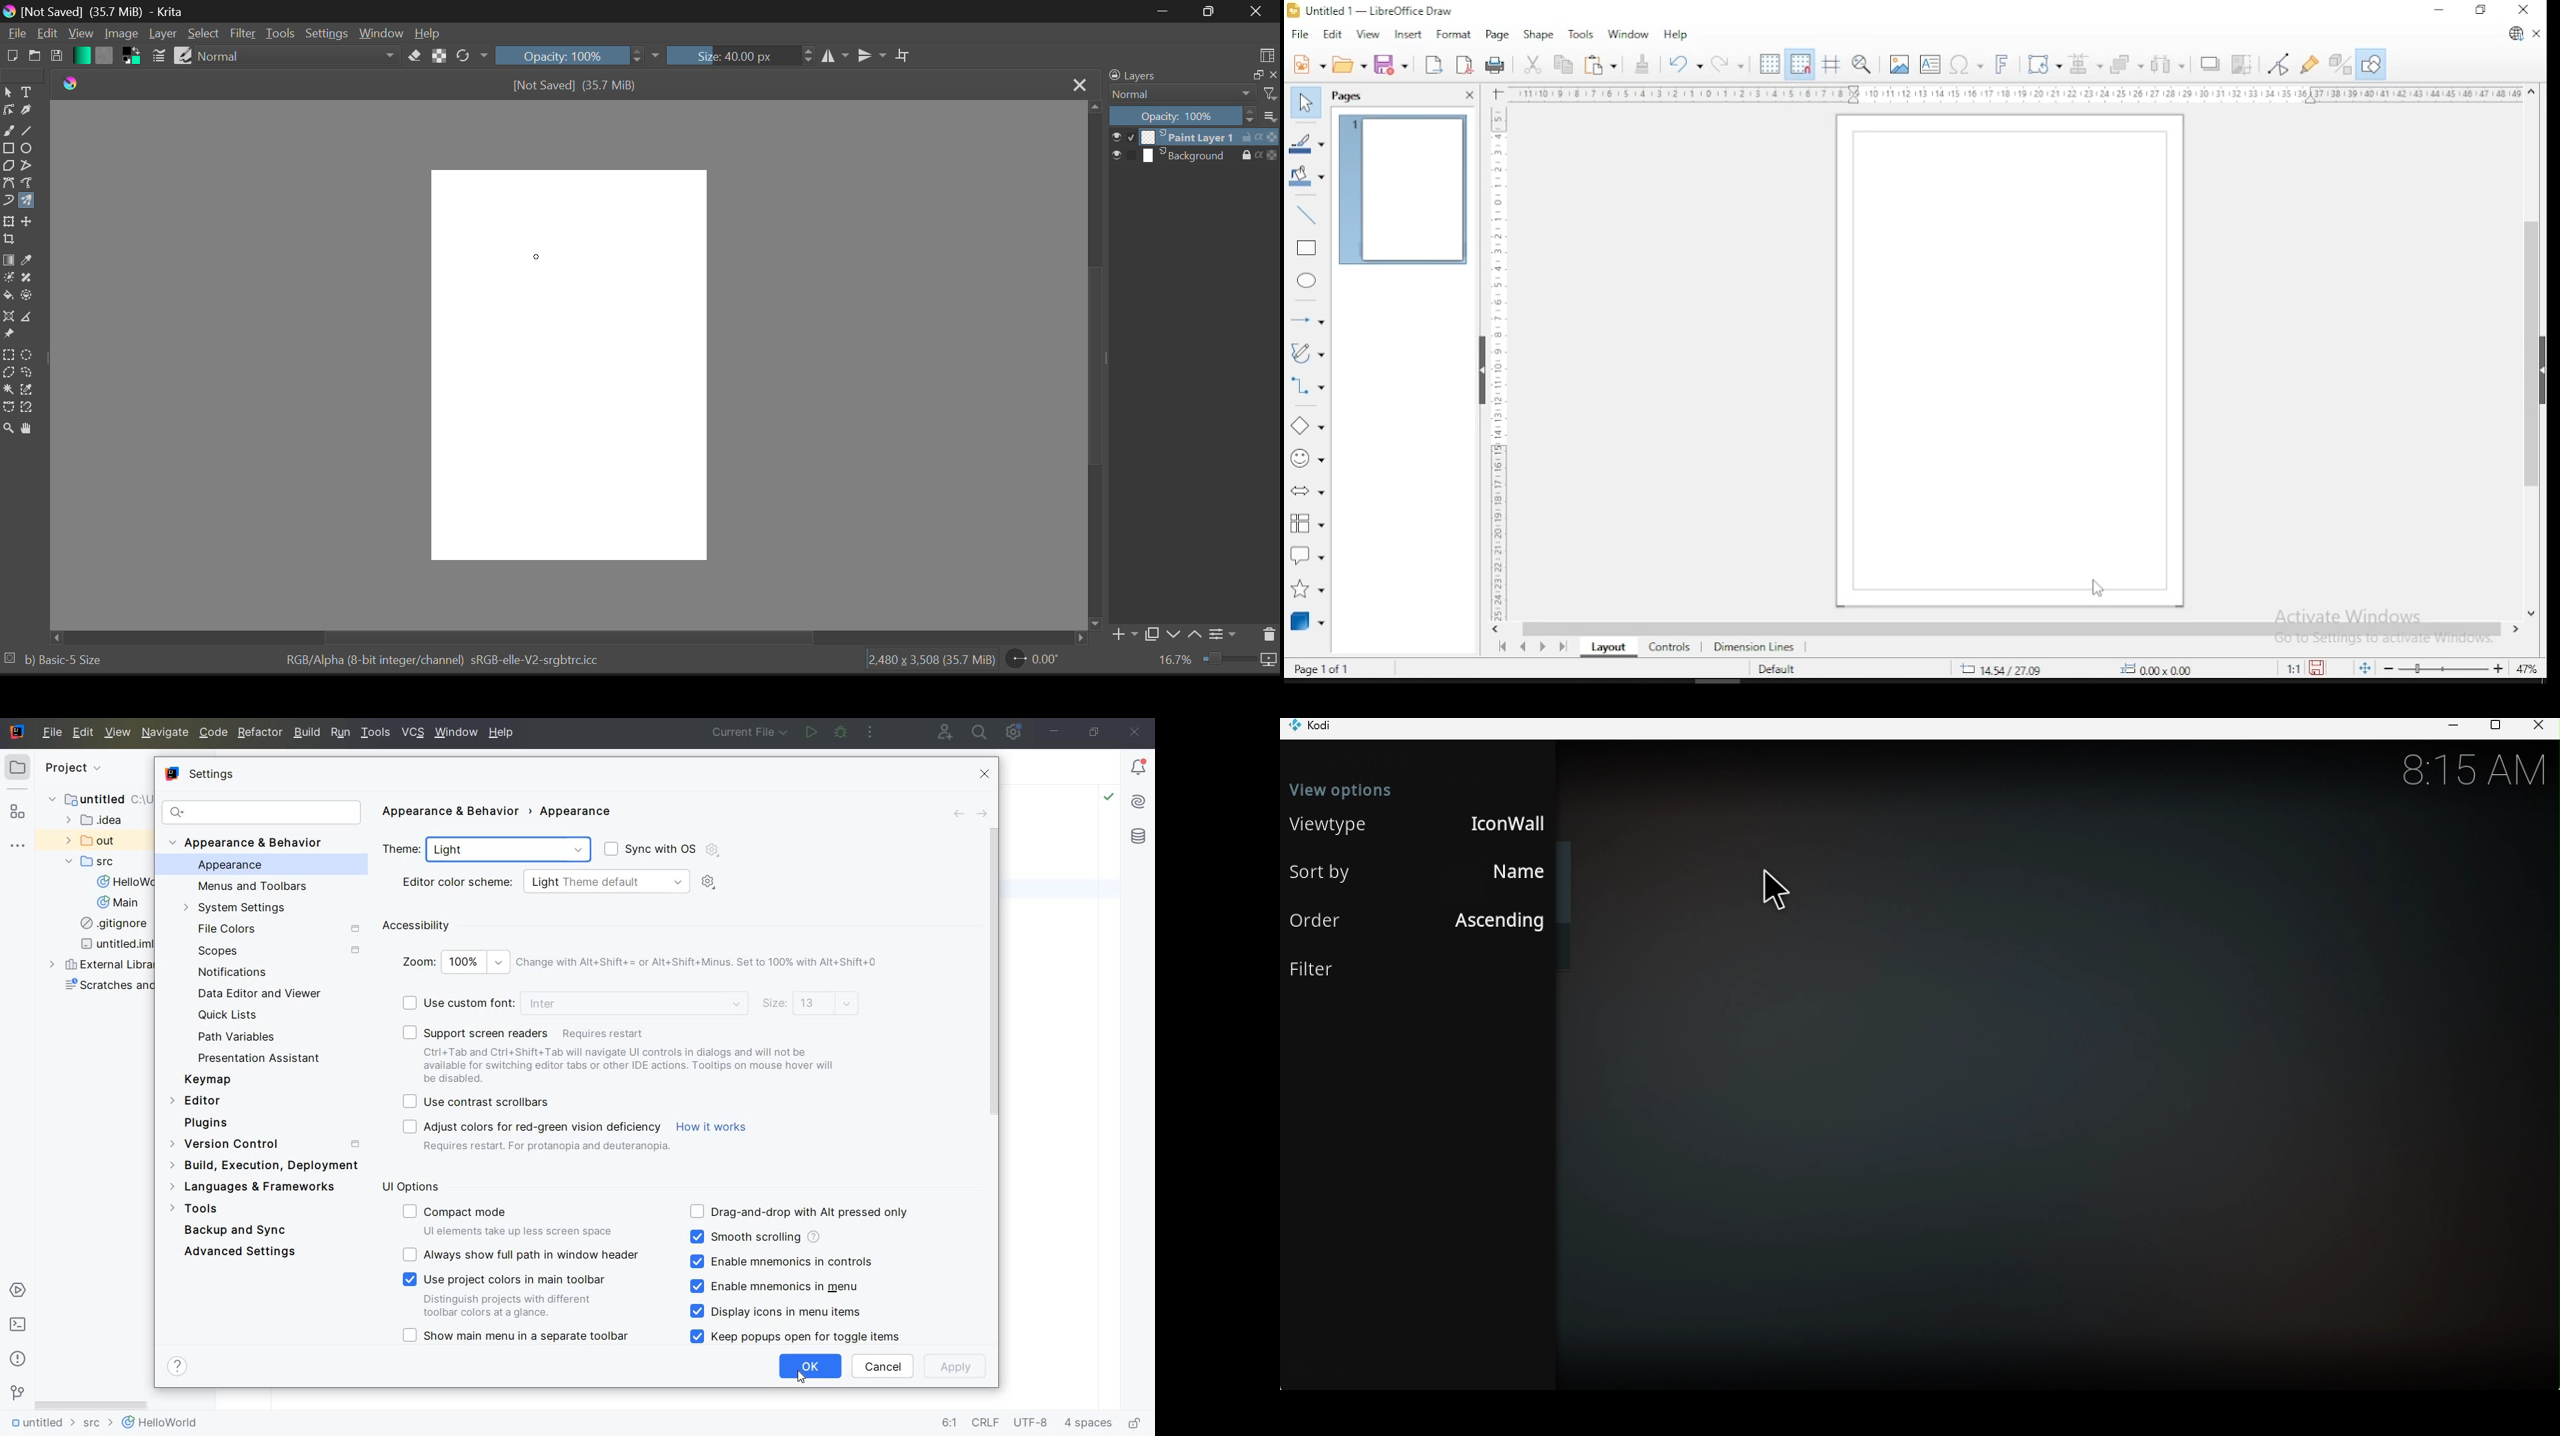 This screenshot has height=1456, width=2576. I want to click on export, so click(1433, 65).